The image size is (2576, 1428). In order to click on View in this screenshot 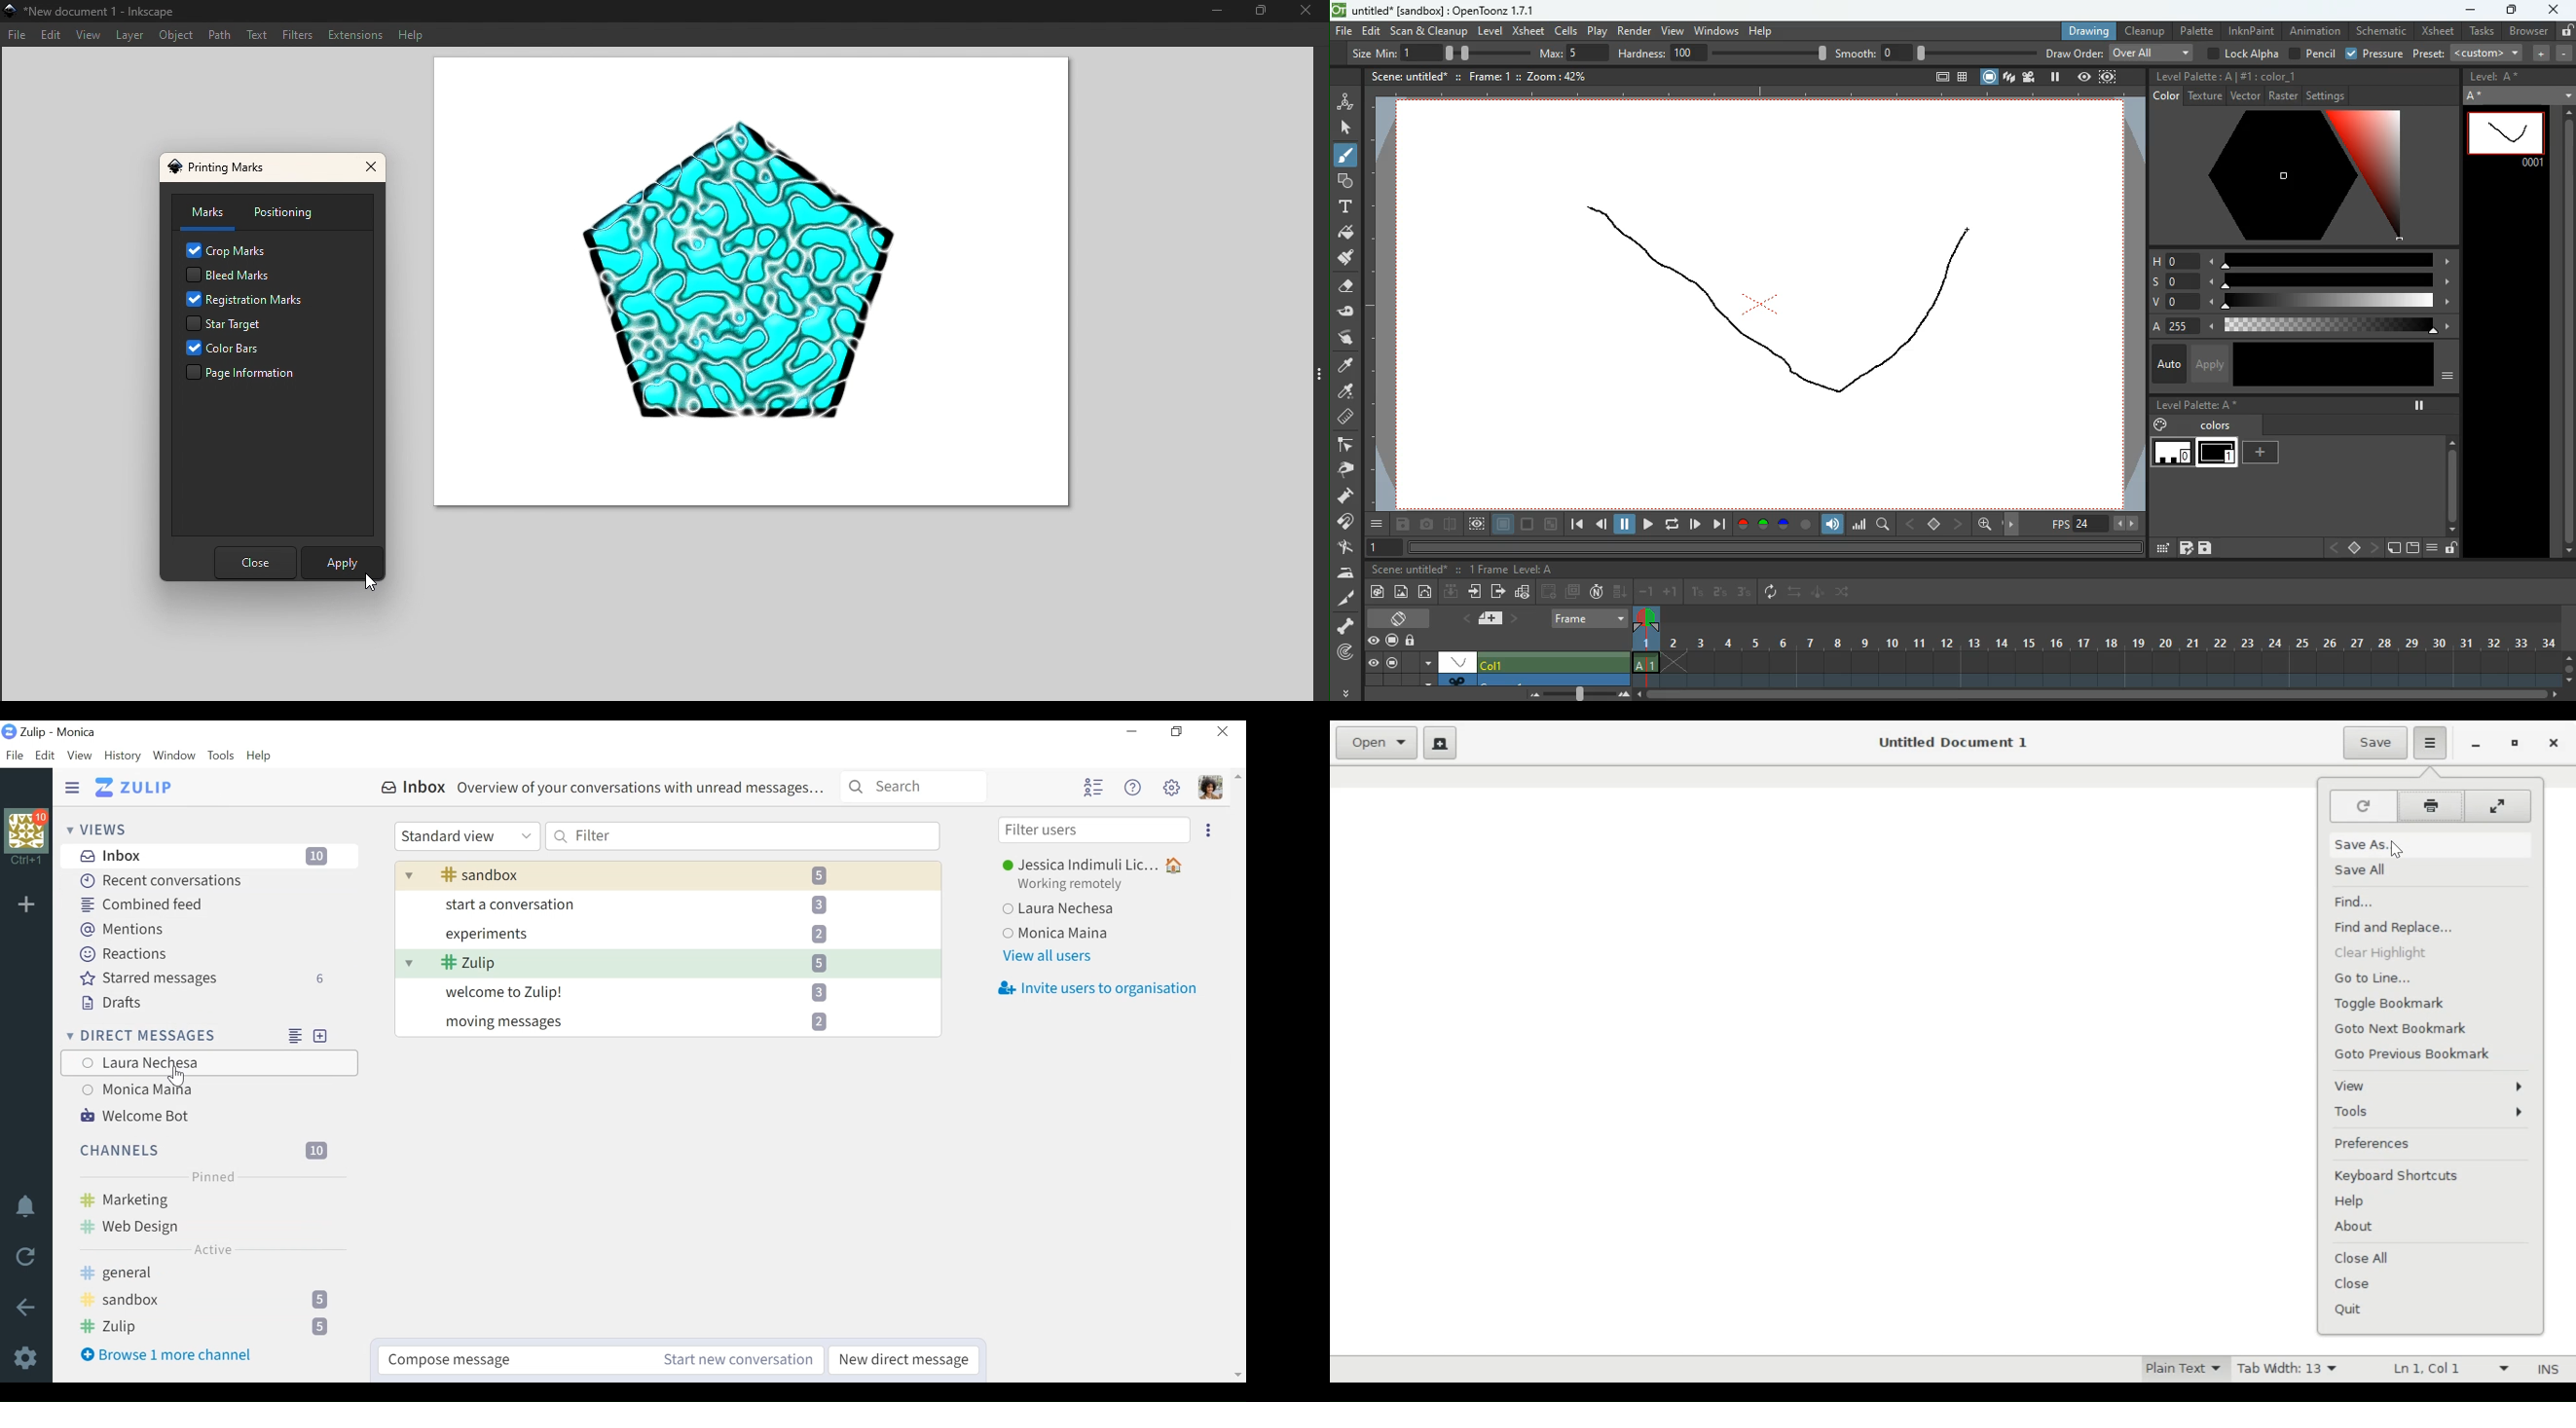, I will do `click(89, 35)`.